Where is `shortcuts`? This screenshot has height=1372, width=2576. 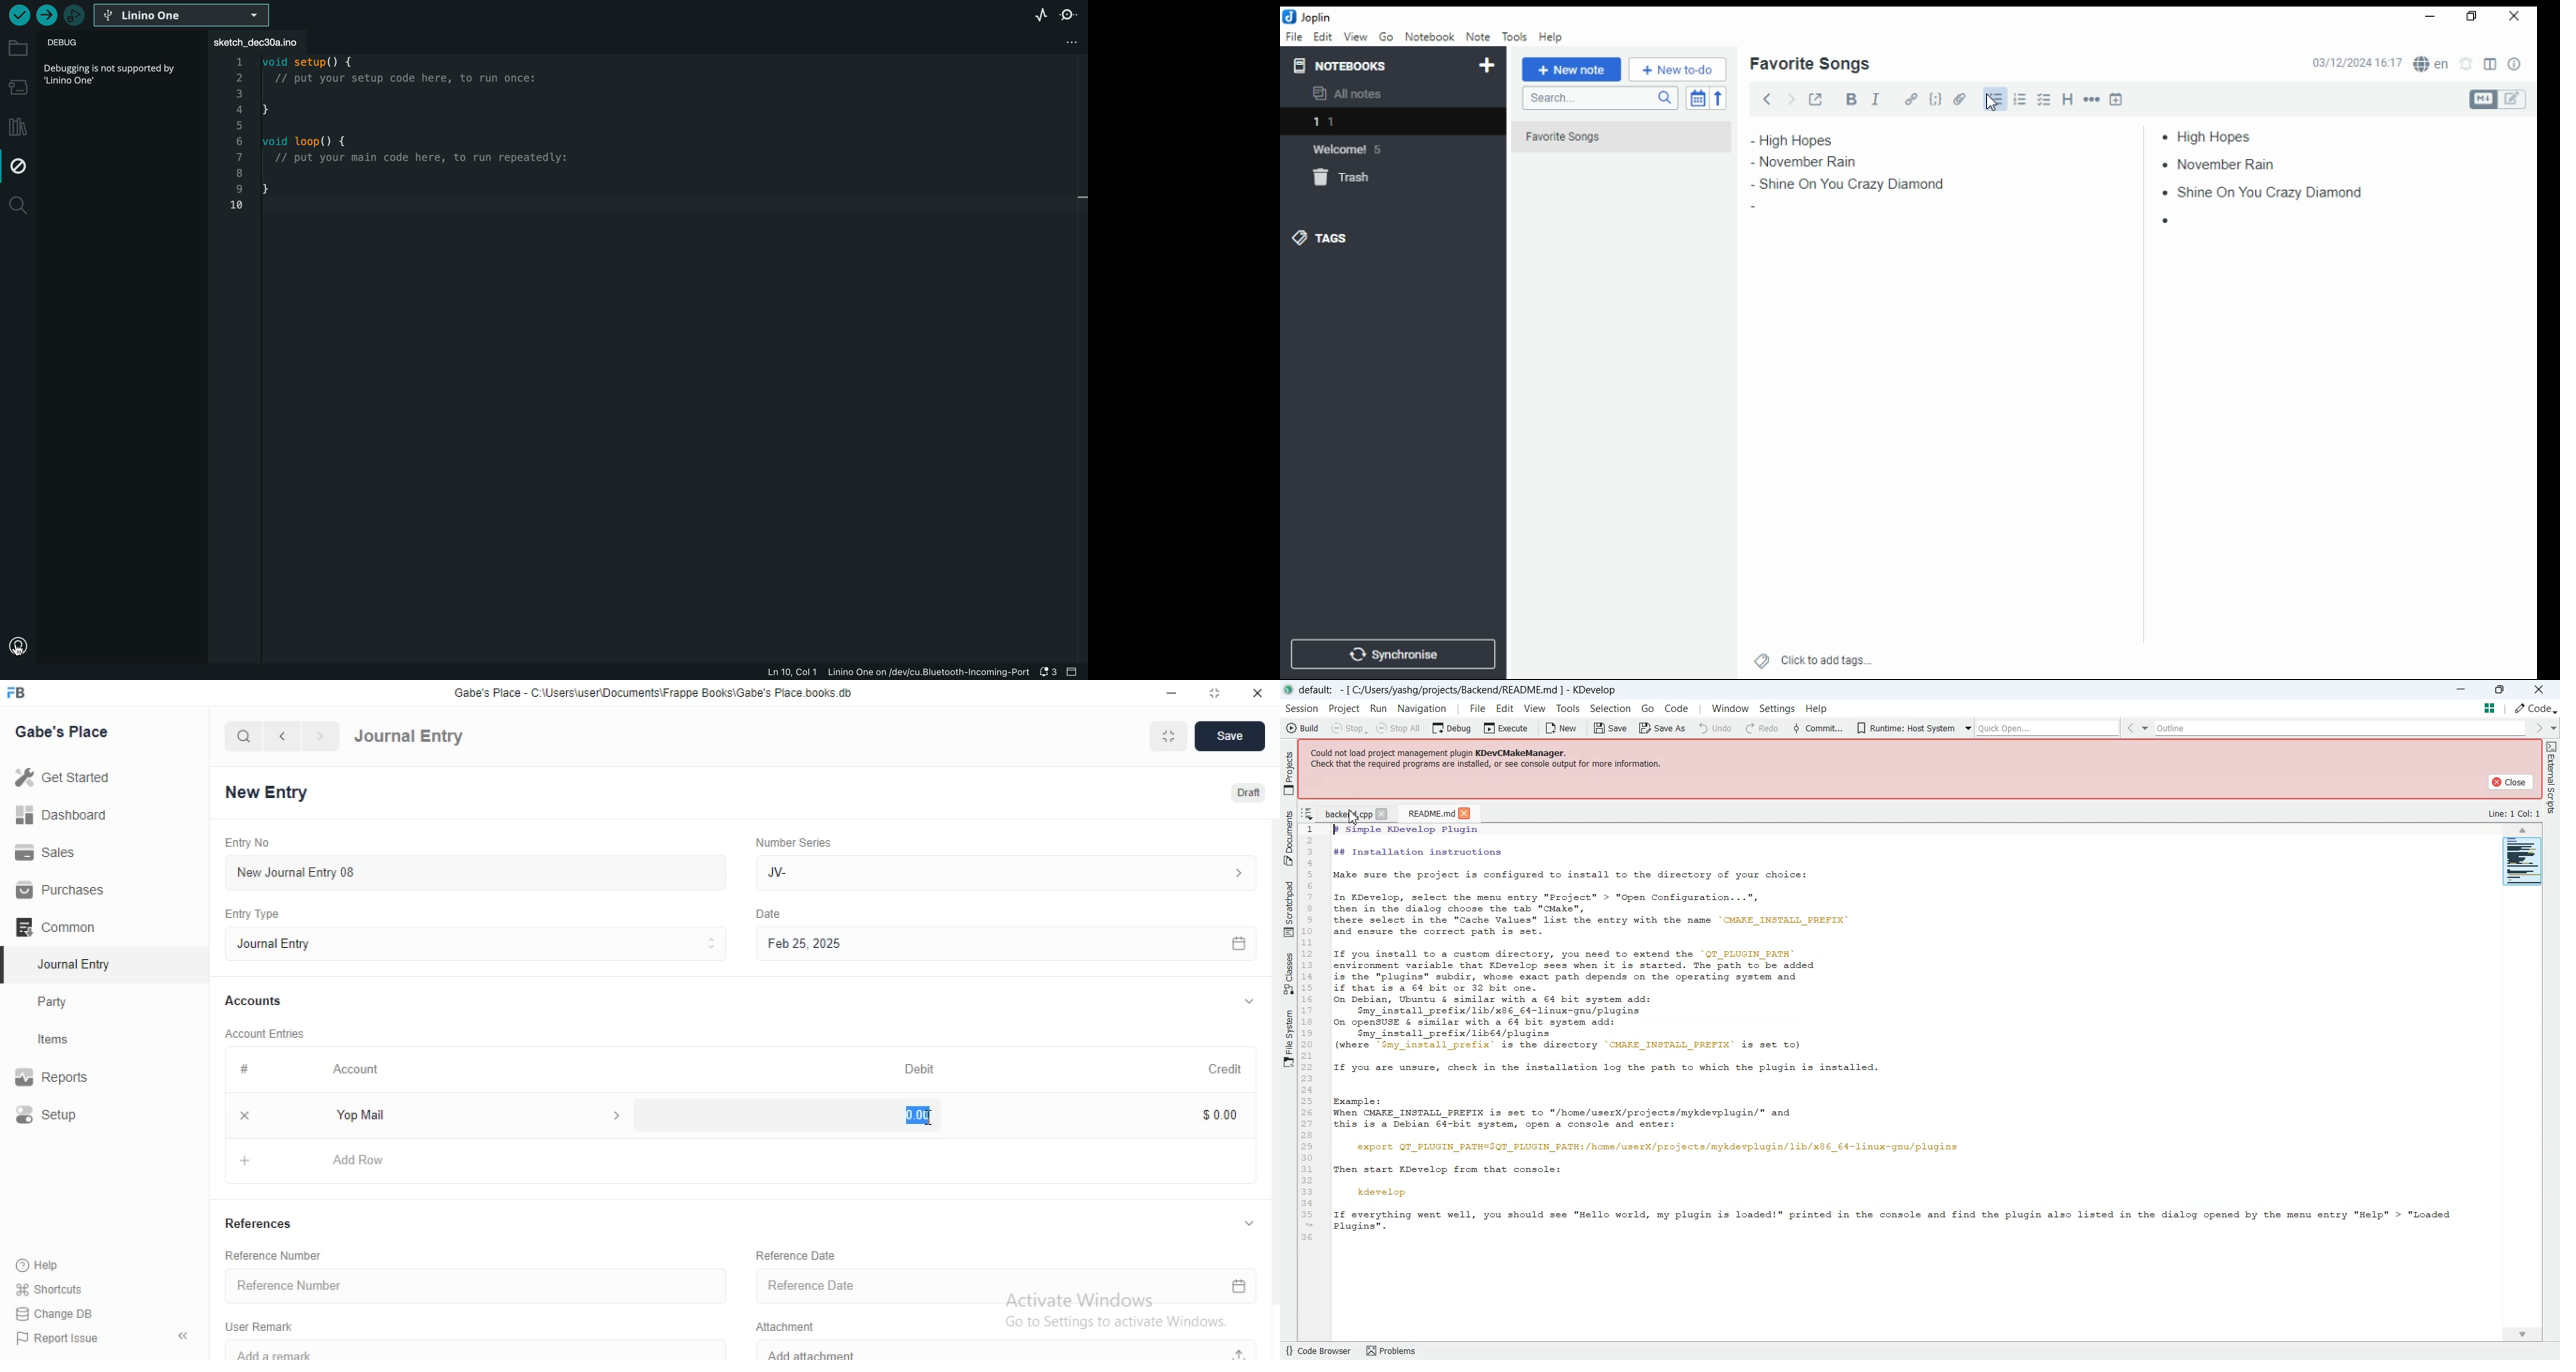
shortcuts is located at coordinates (62, 1288).